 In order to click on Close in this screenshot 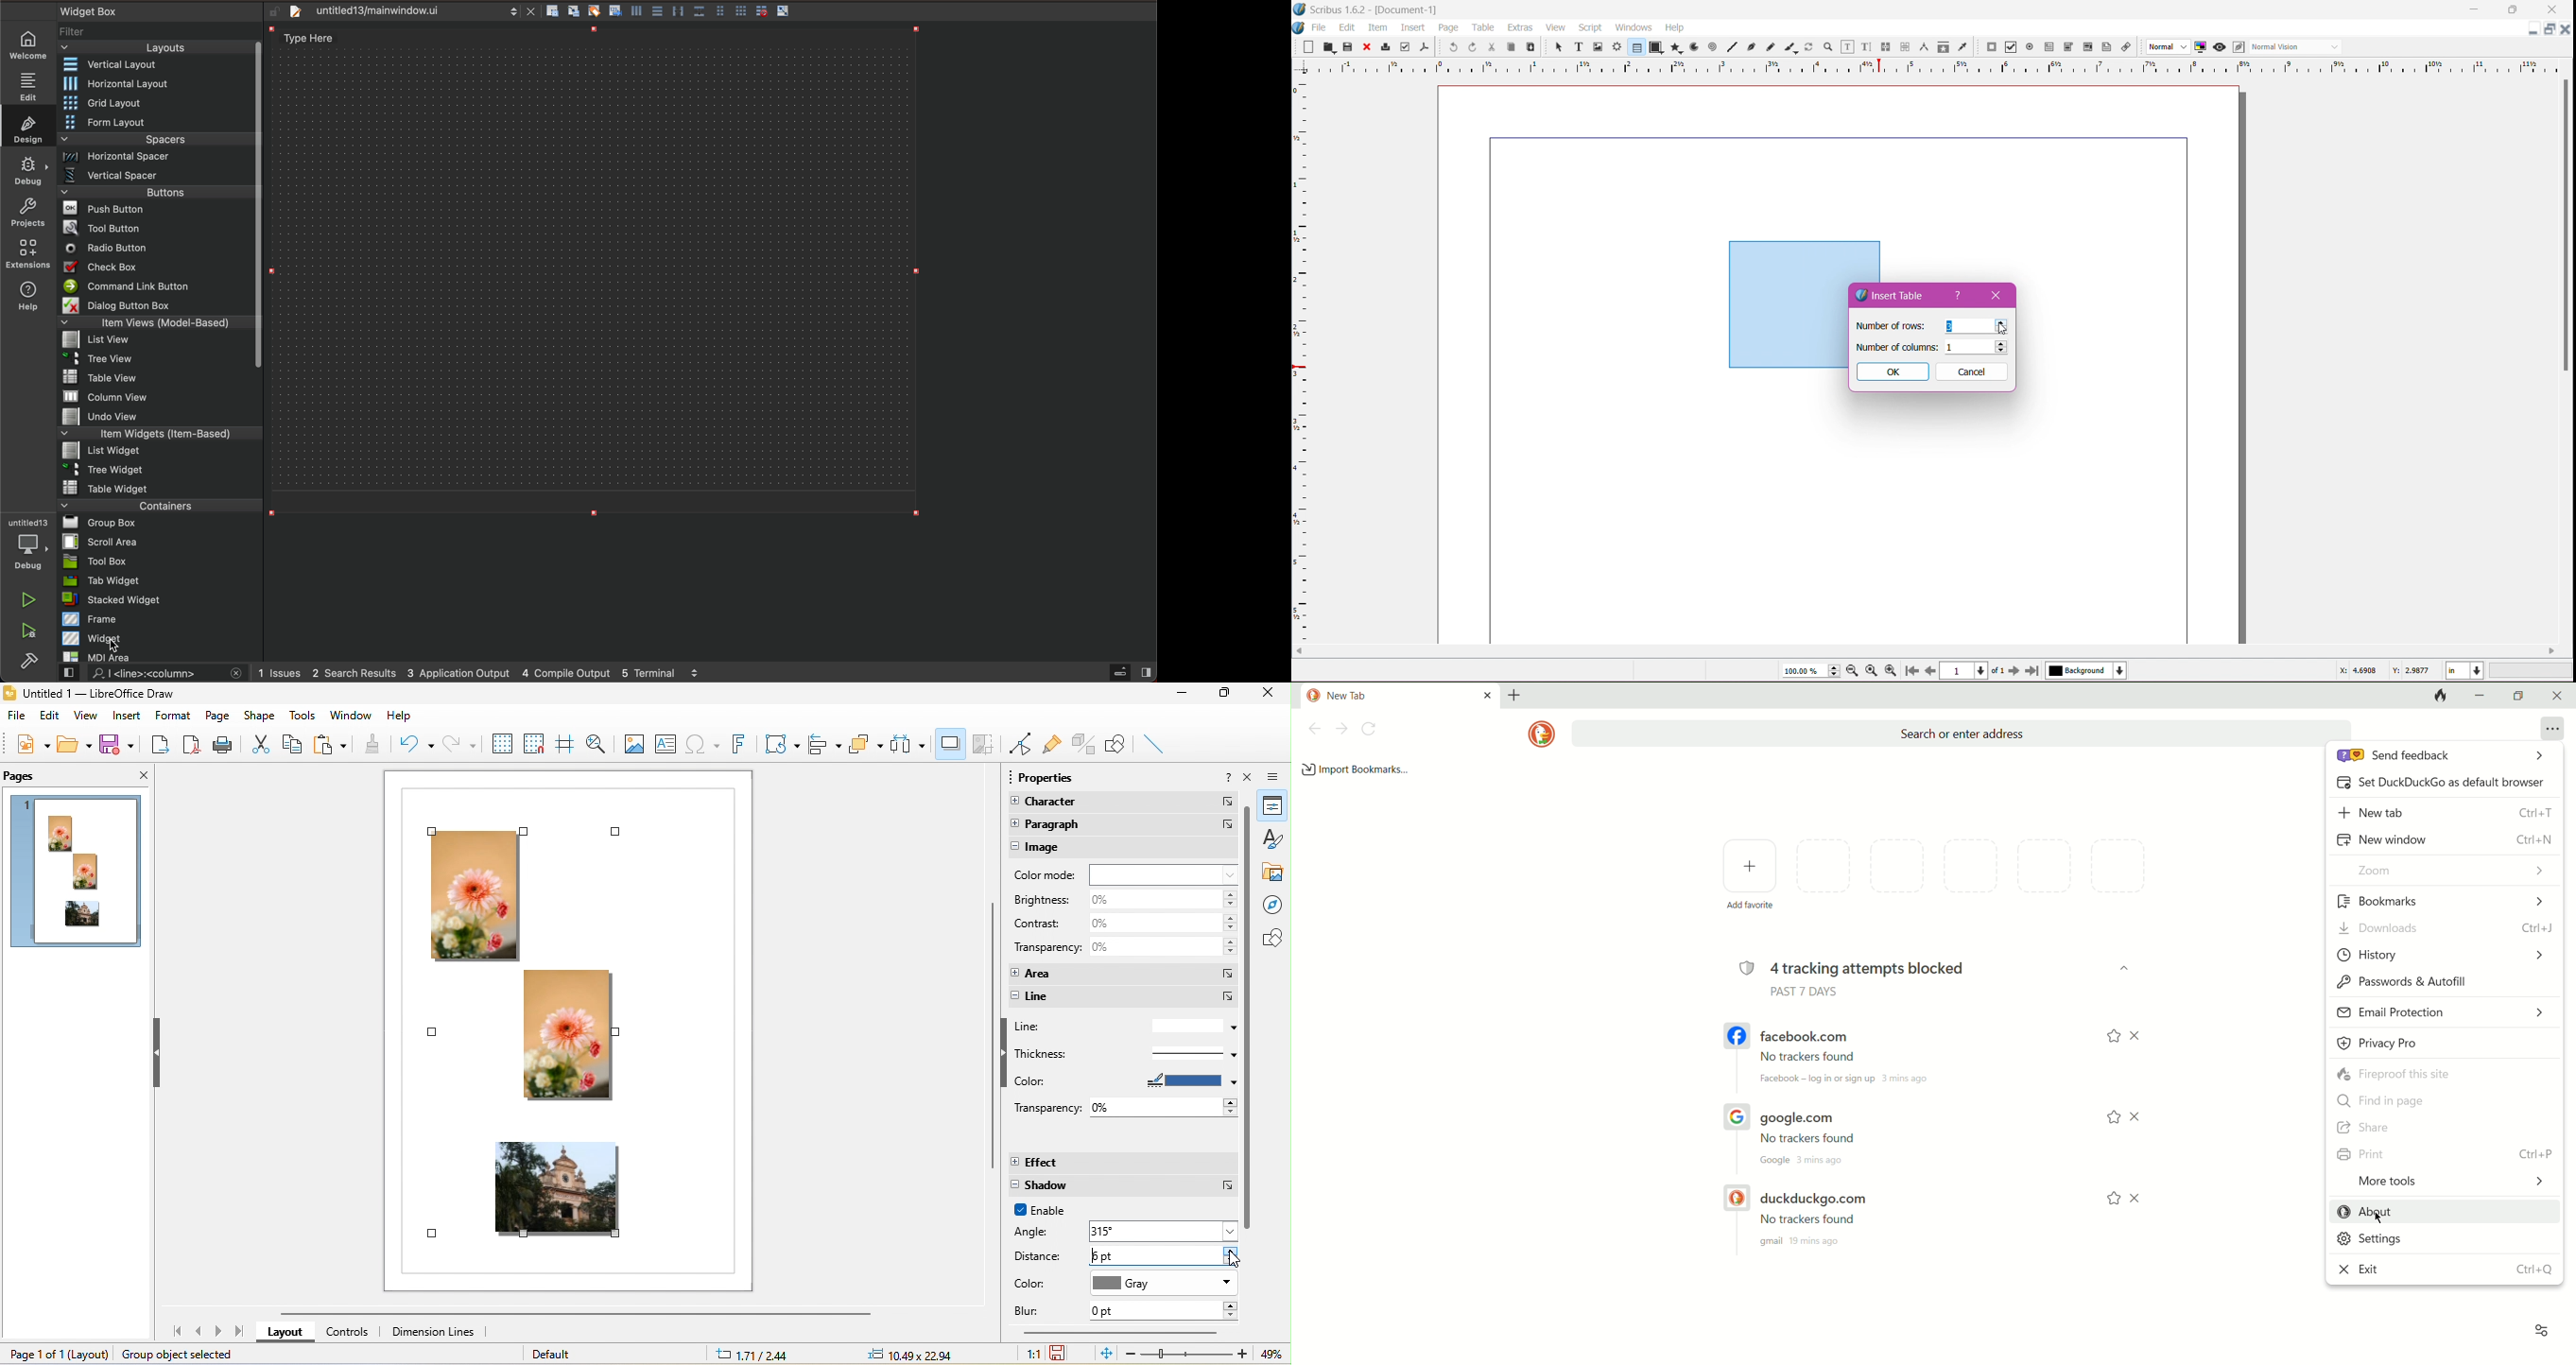, I will do `click(1997, 294)`.